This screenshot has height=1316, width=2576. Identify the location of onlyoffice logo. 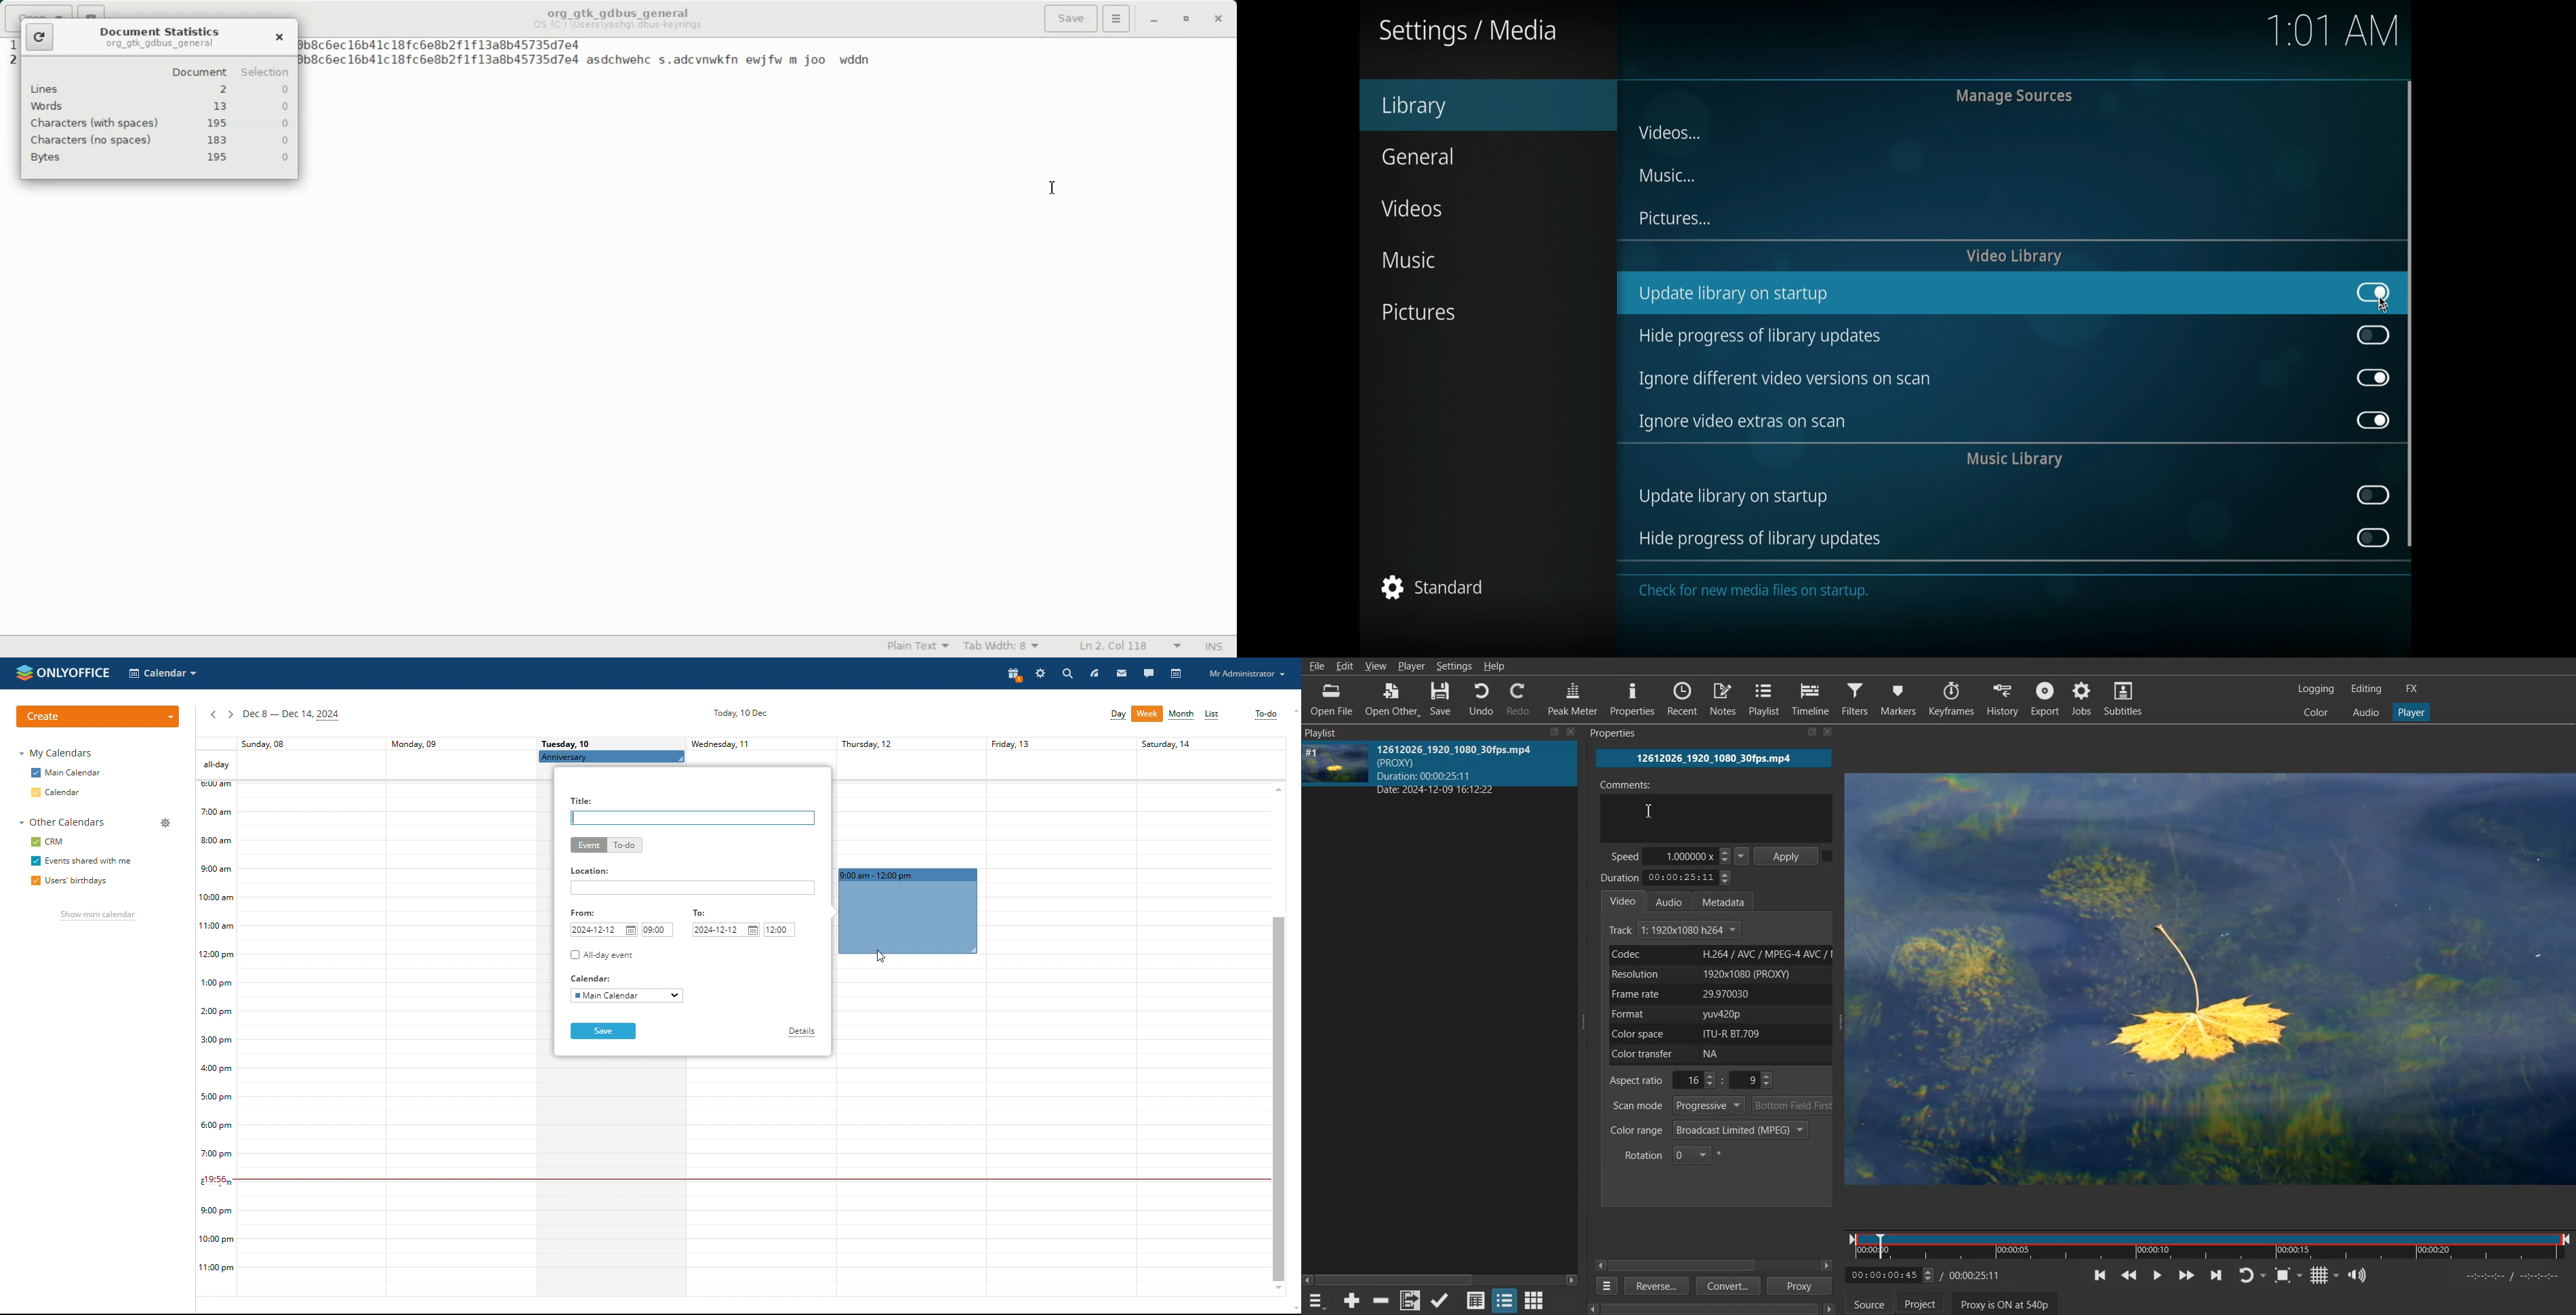
(24, 672).